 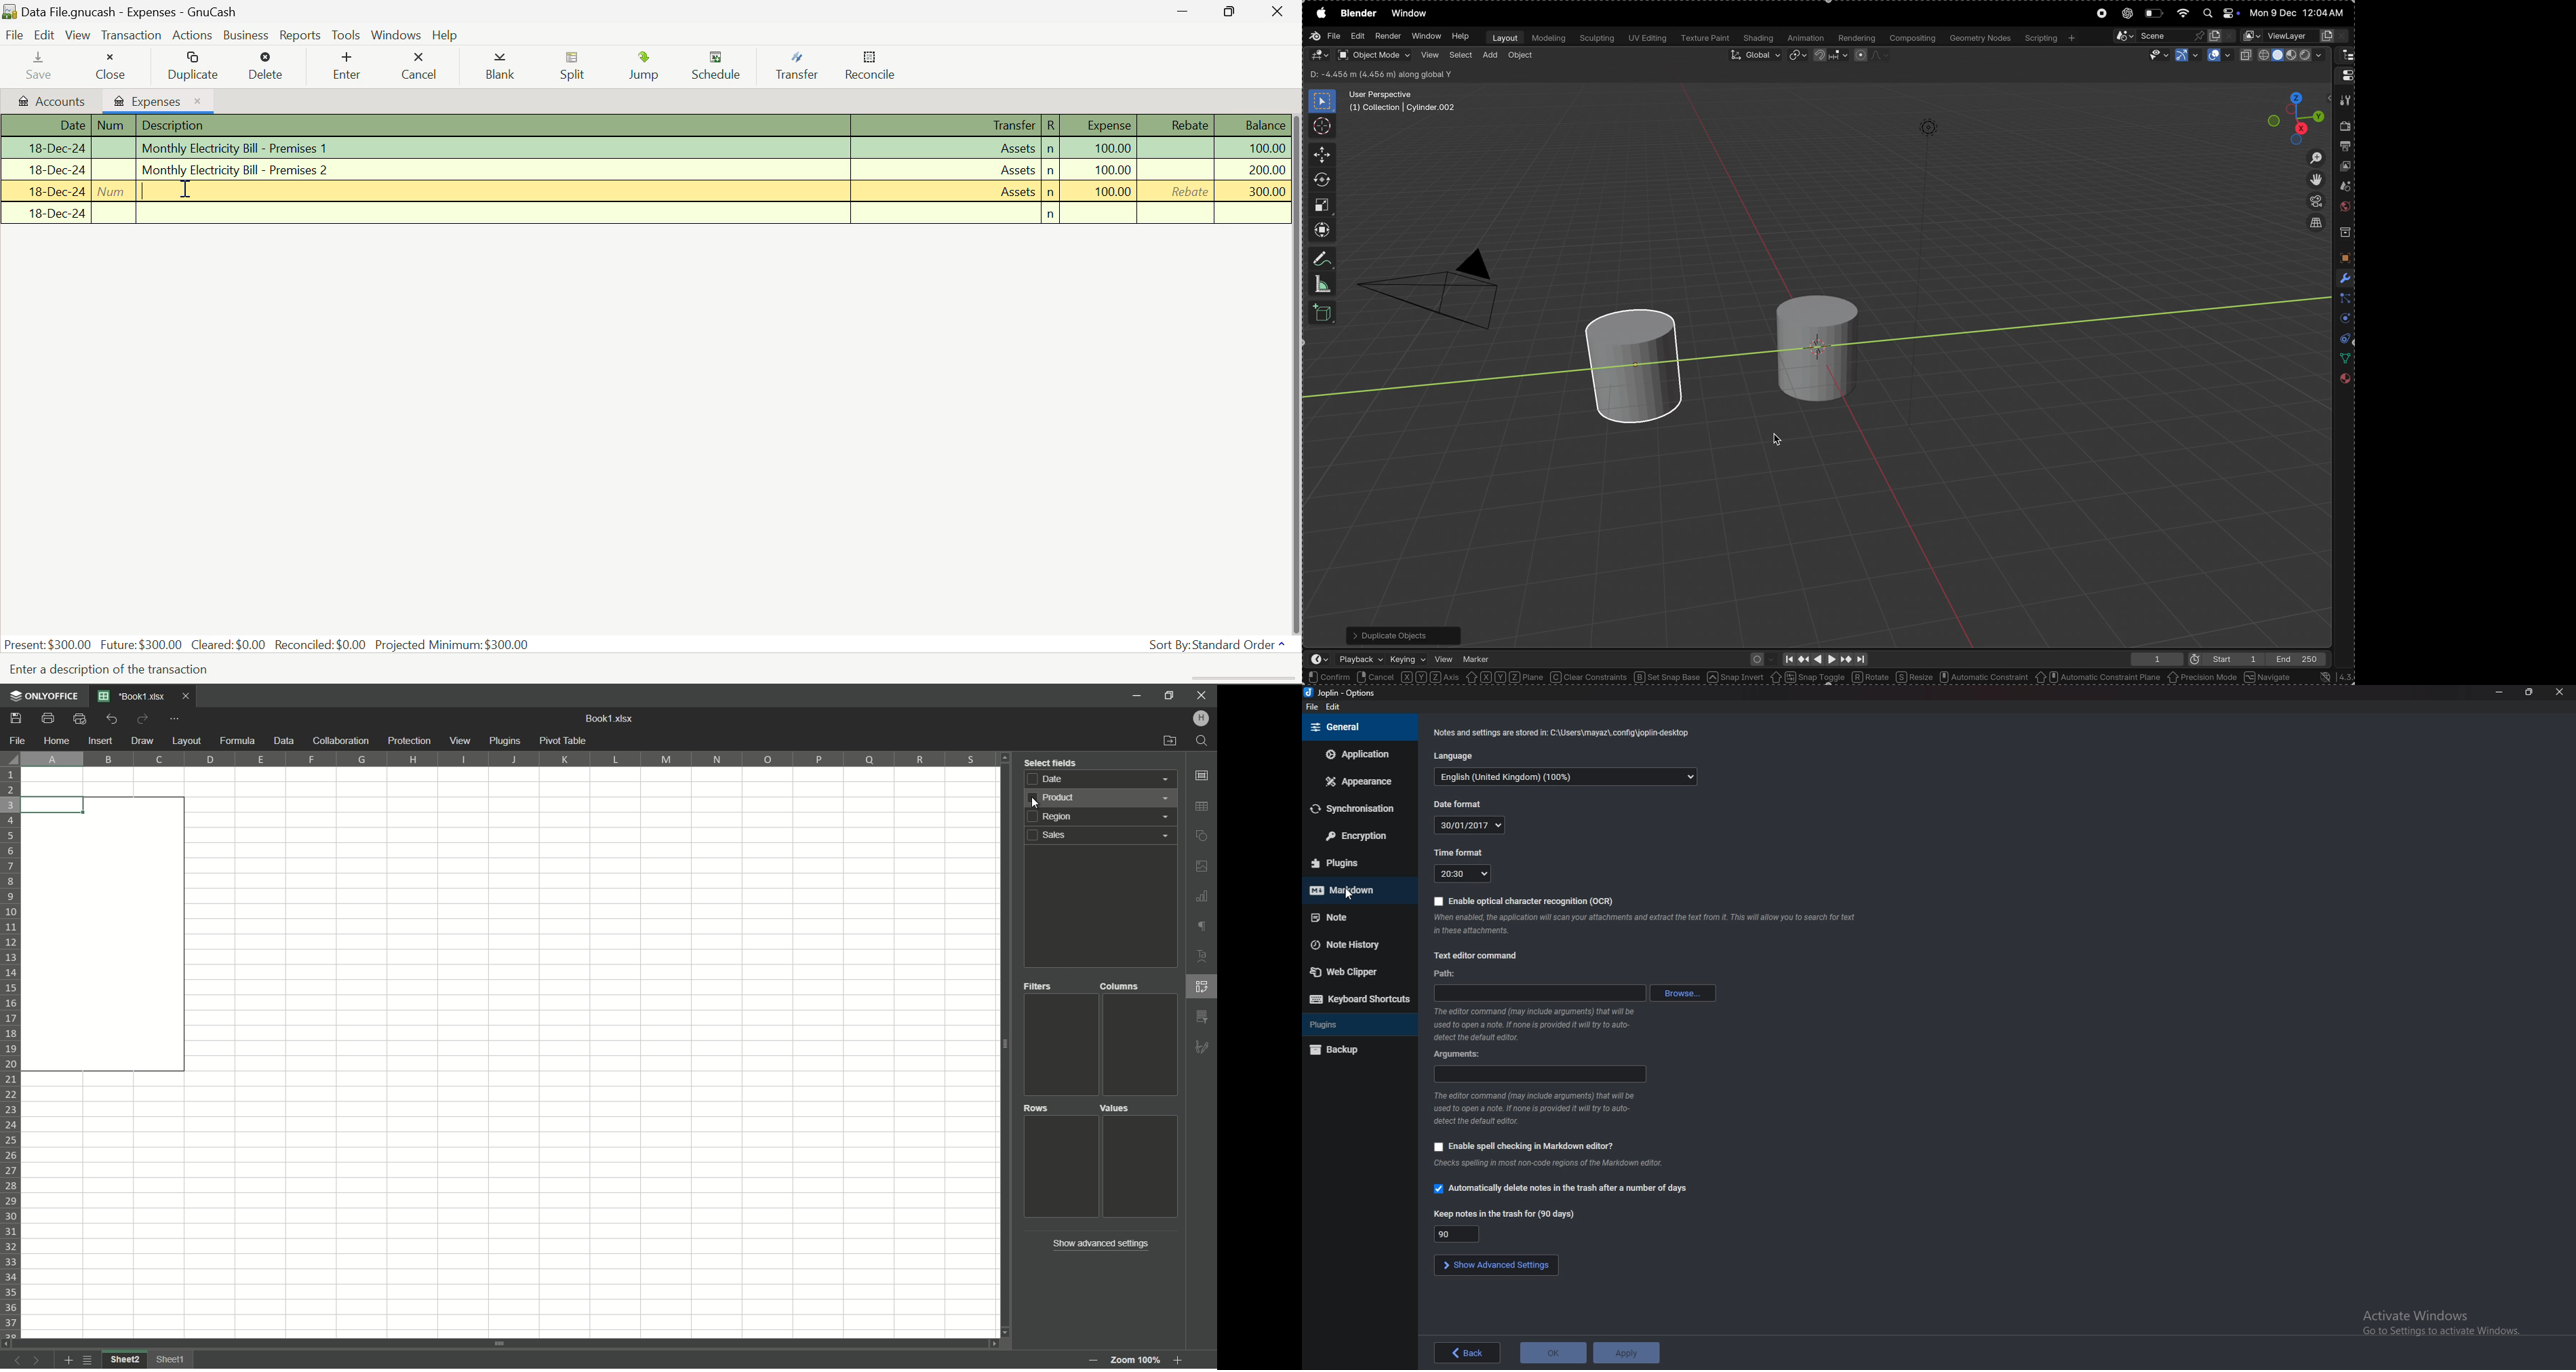 I want to click on browse, so click(x=1681, y=992).